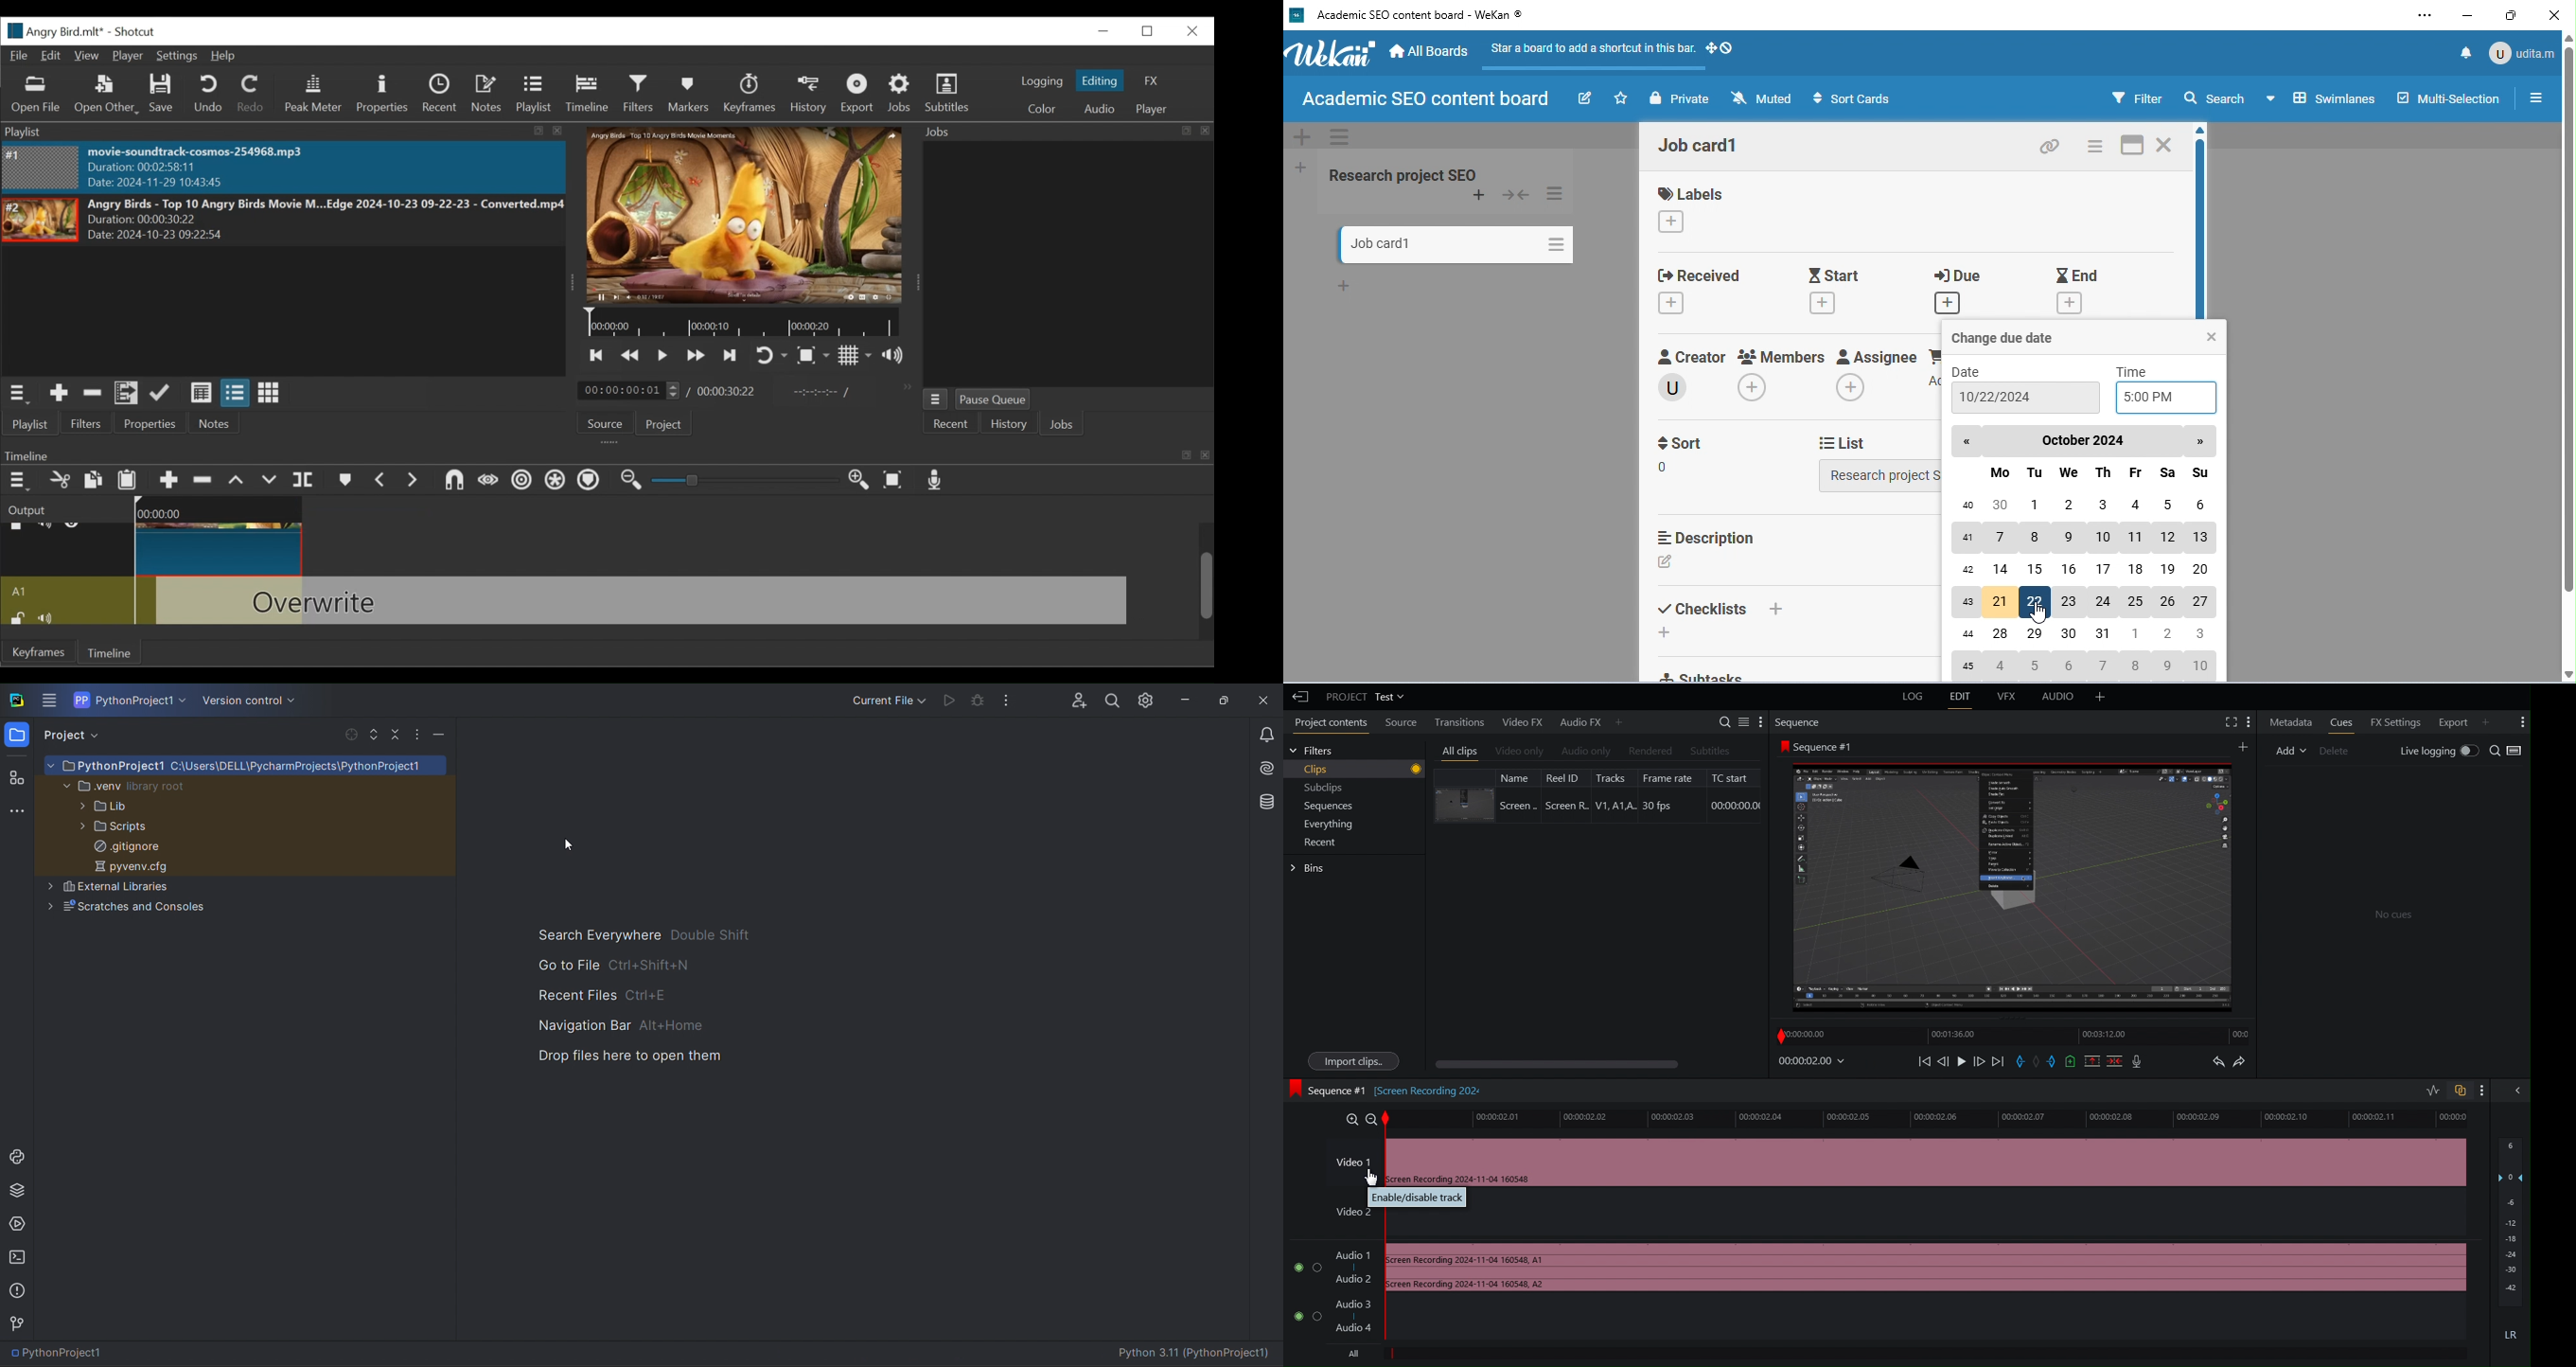  I want to click on Zoom timeline to fit, so click(895, 480).